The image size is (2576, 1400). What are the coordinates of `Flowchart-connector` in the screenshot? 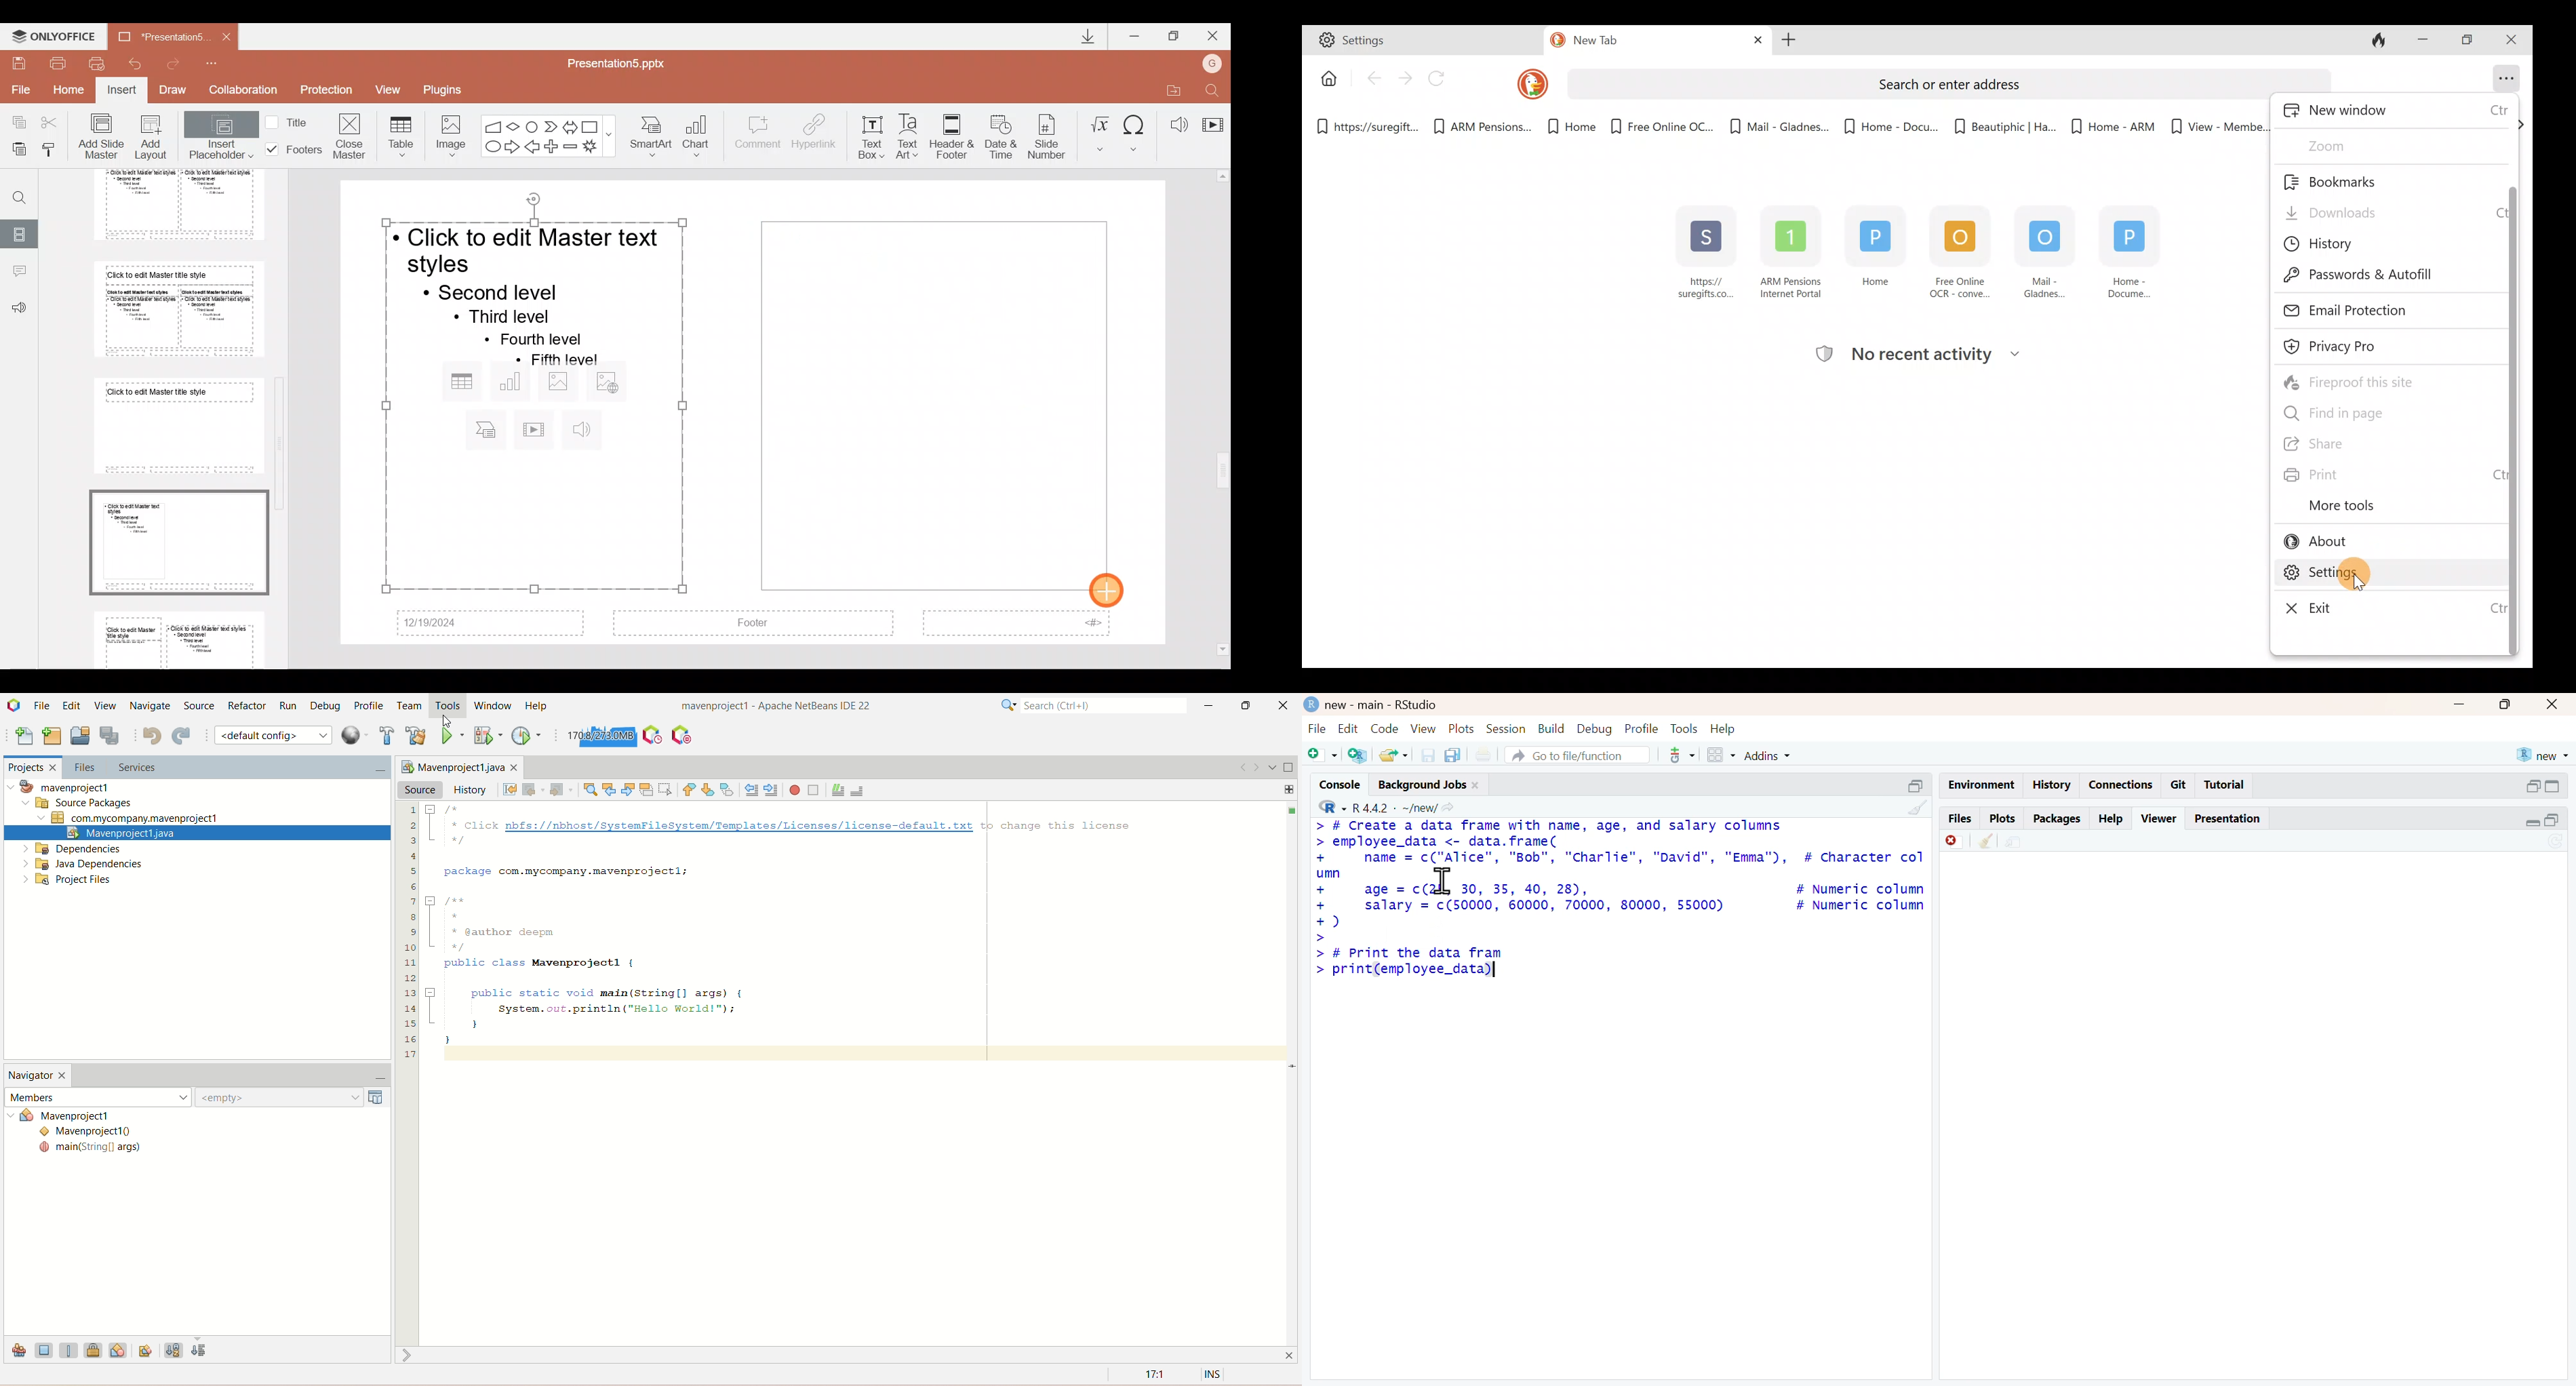 It's located at (533, 124).